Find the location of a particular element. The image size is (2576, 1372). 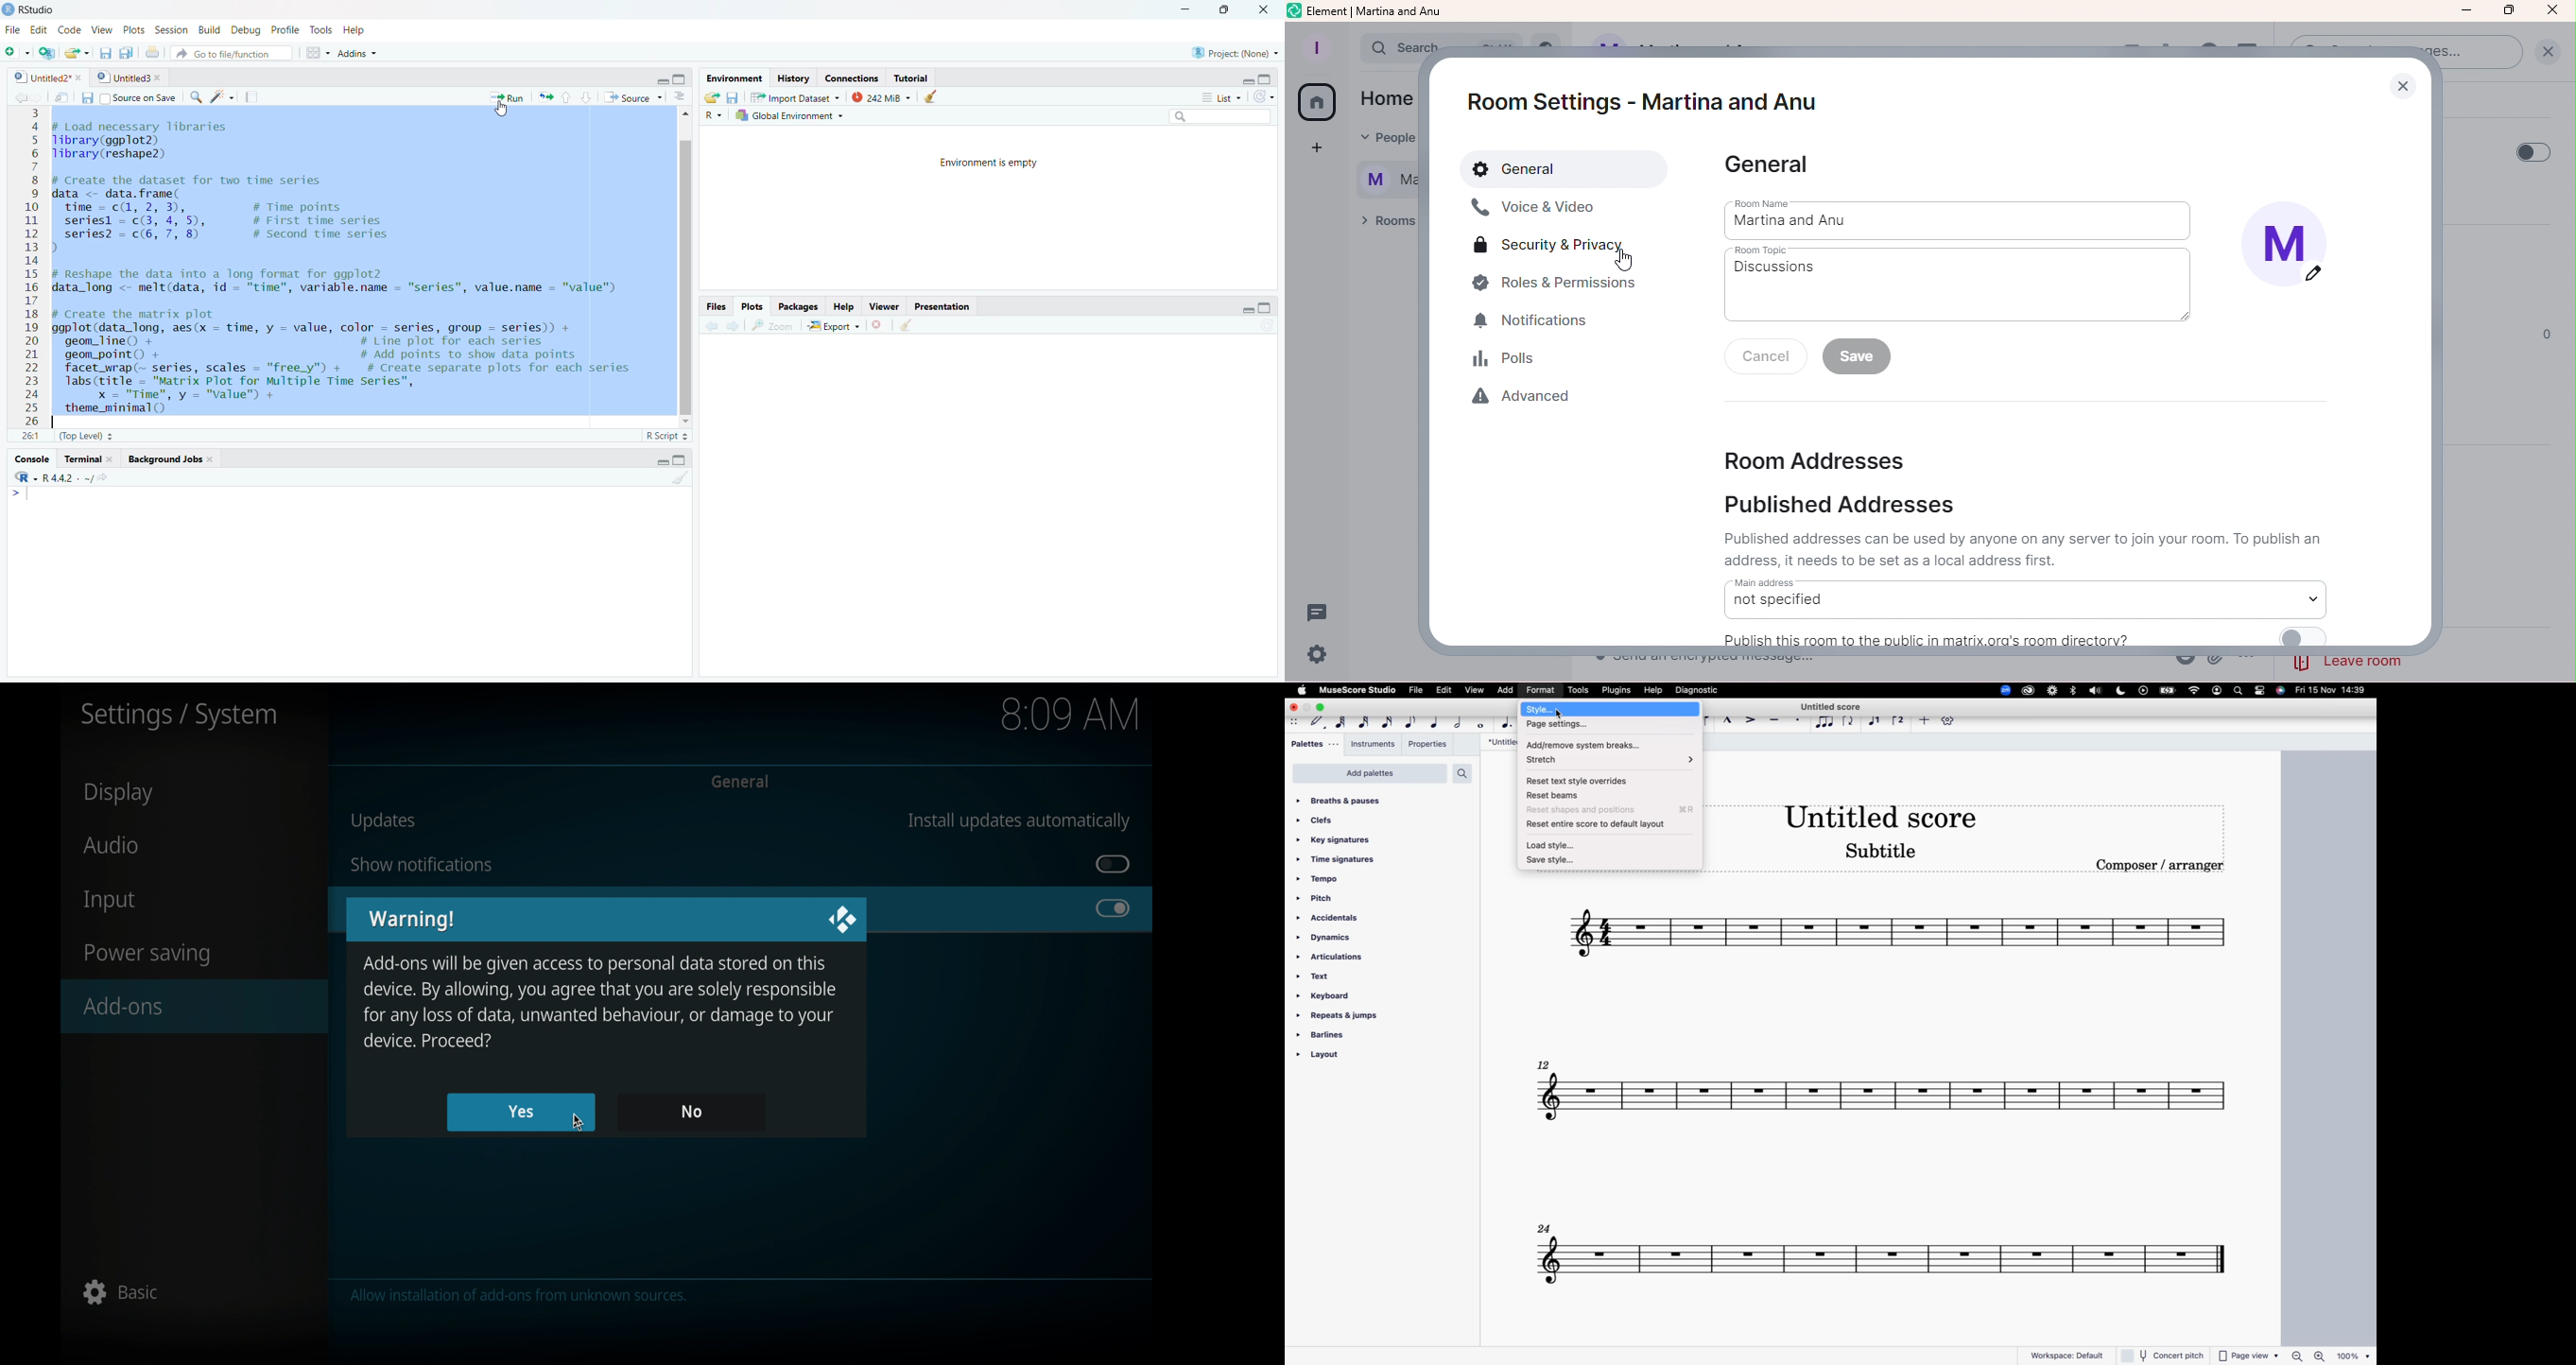

Help is located at coordinates (353, 29).